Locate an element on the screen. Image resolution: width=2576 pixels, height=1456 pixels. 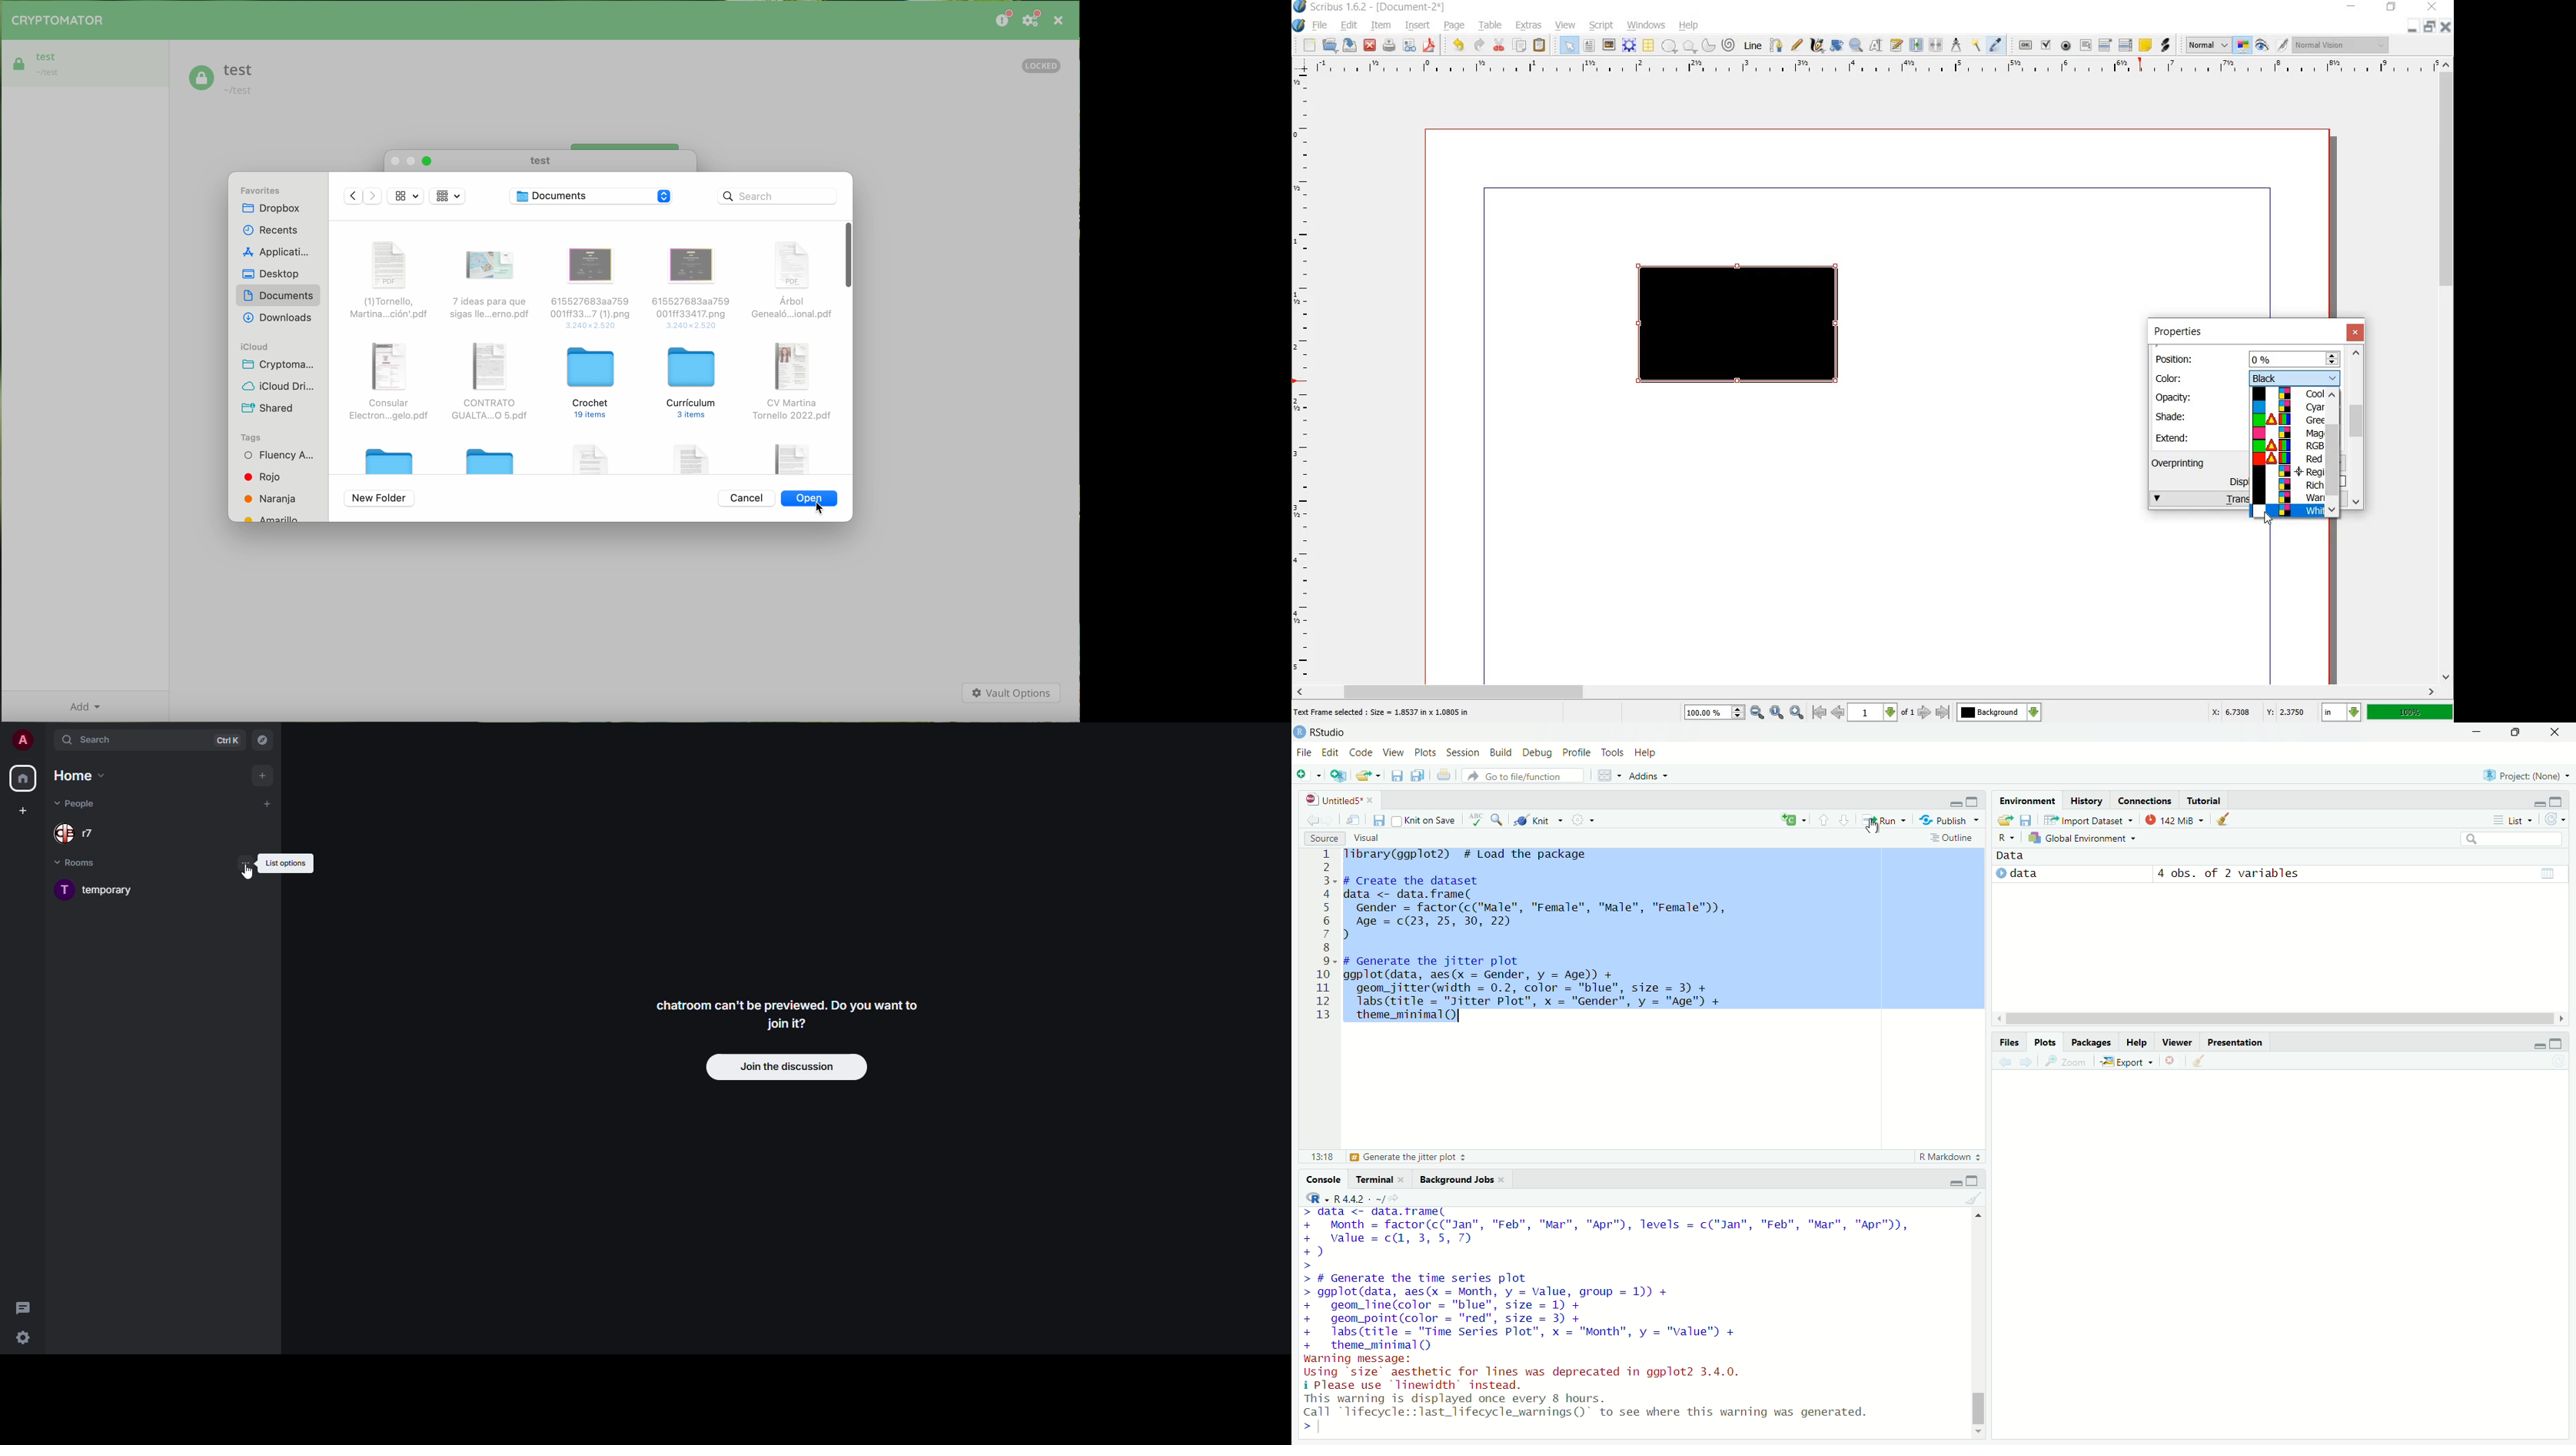
remove the current plot is located at coordinates (2173, 1062).